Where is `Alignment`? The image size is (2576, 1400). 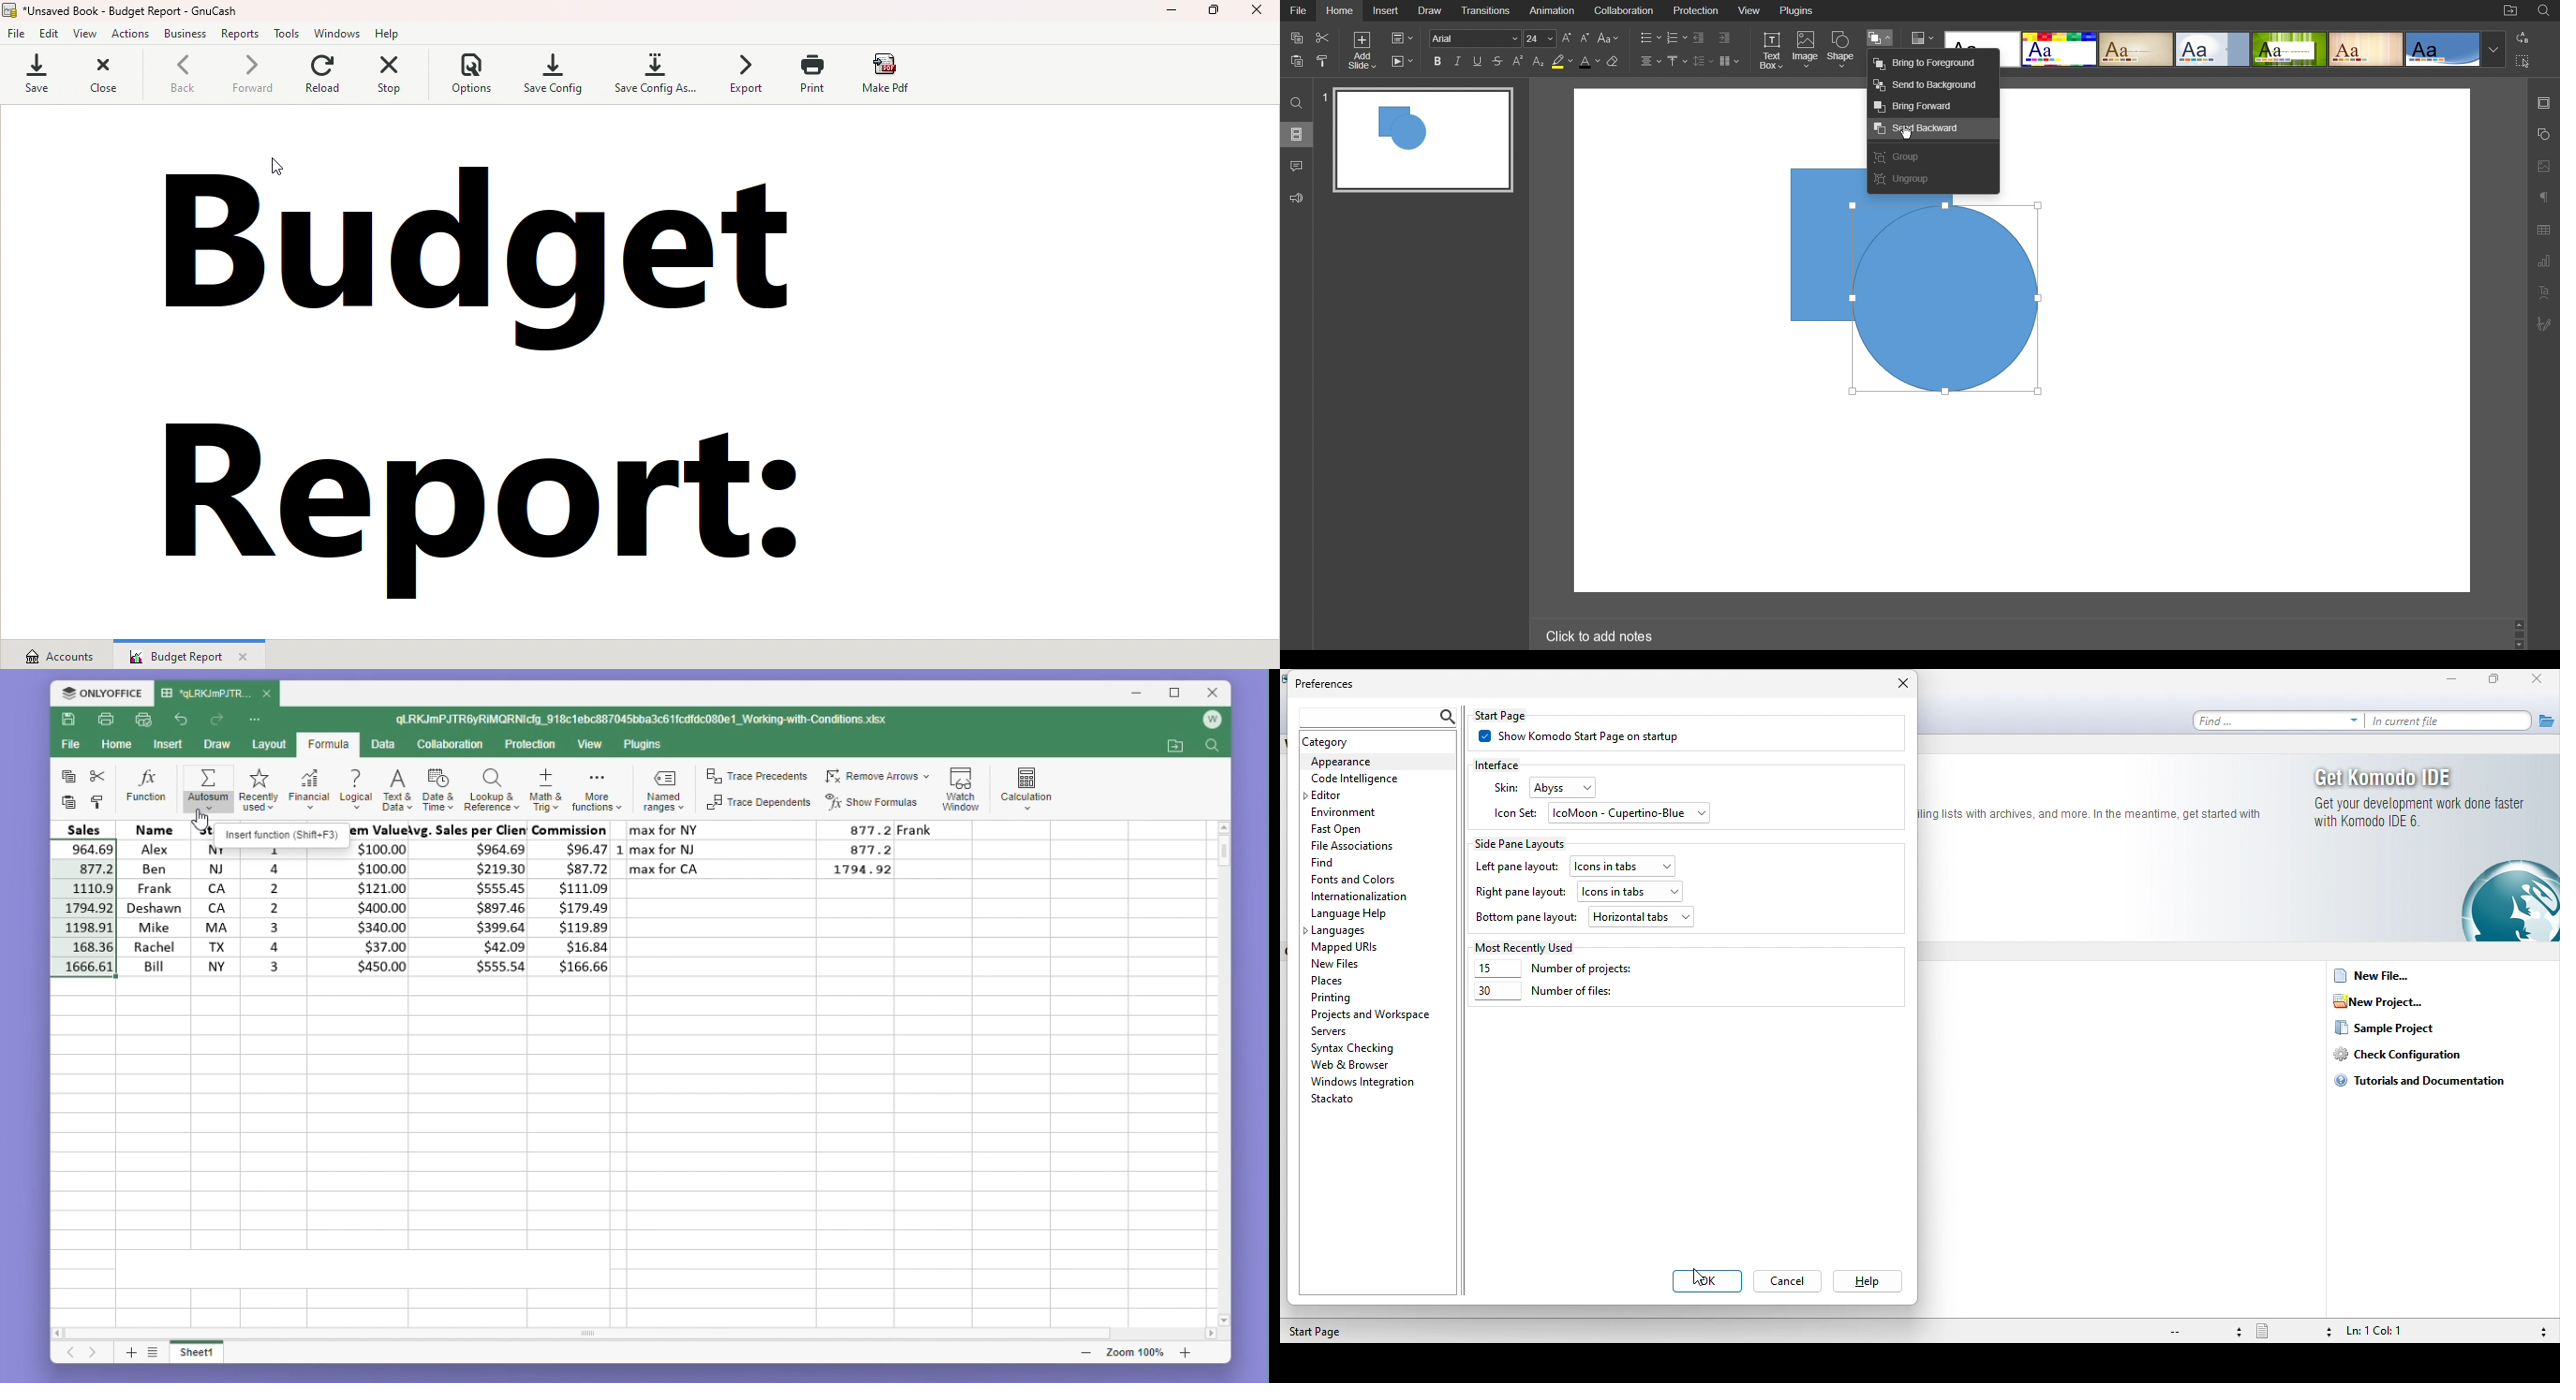 Alignment is located at coordinates (1649, 61).